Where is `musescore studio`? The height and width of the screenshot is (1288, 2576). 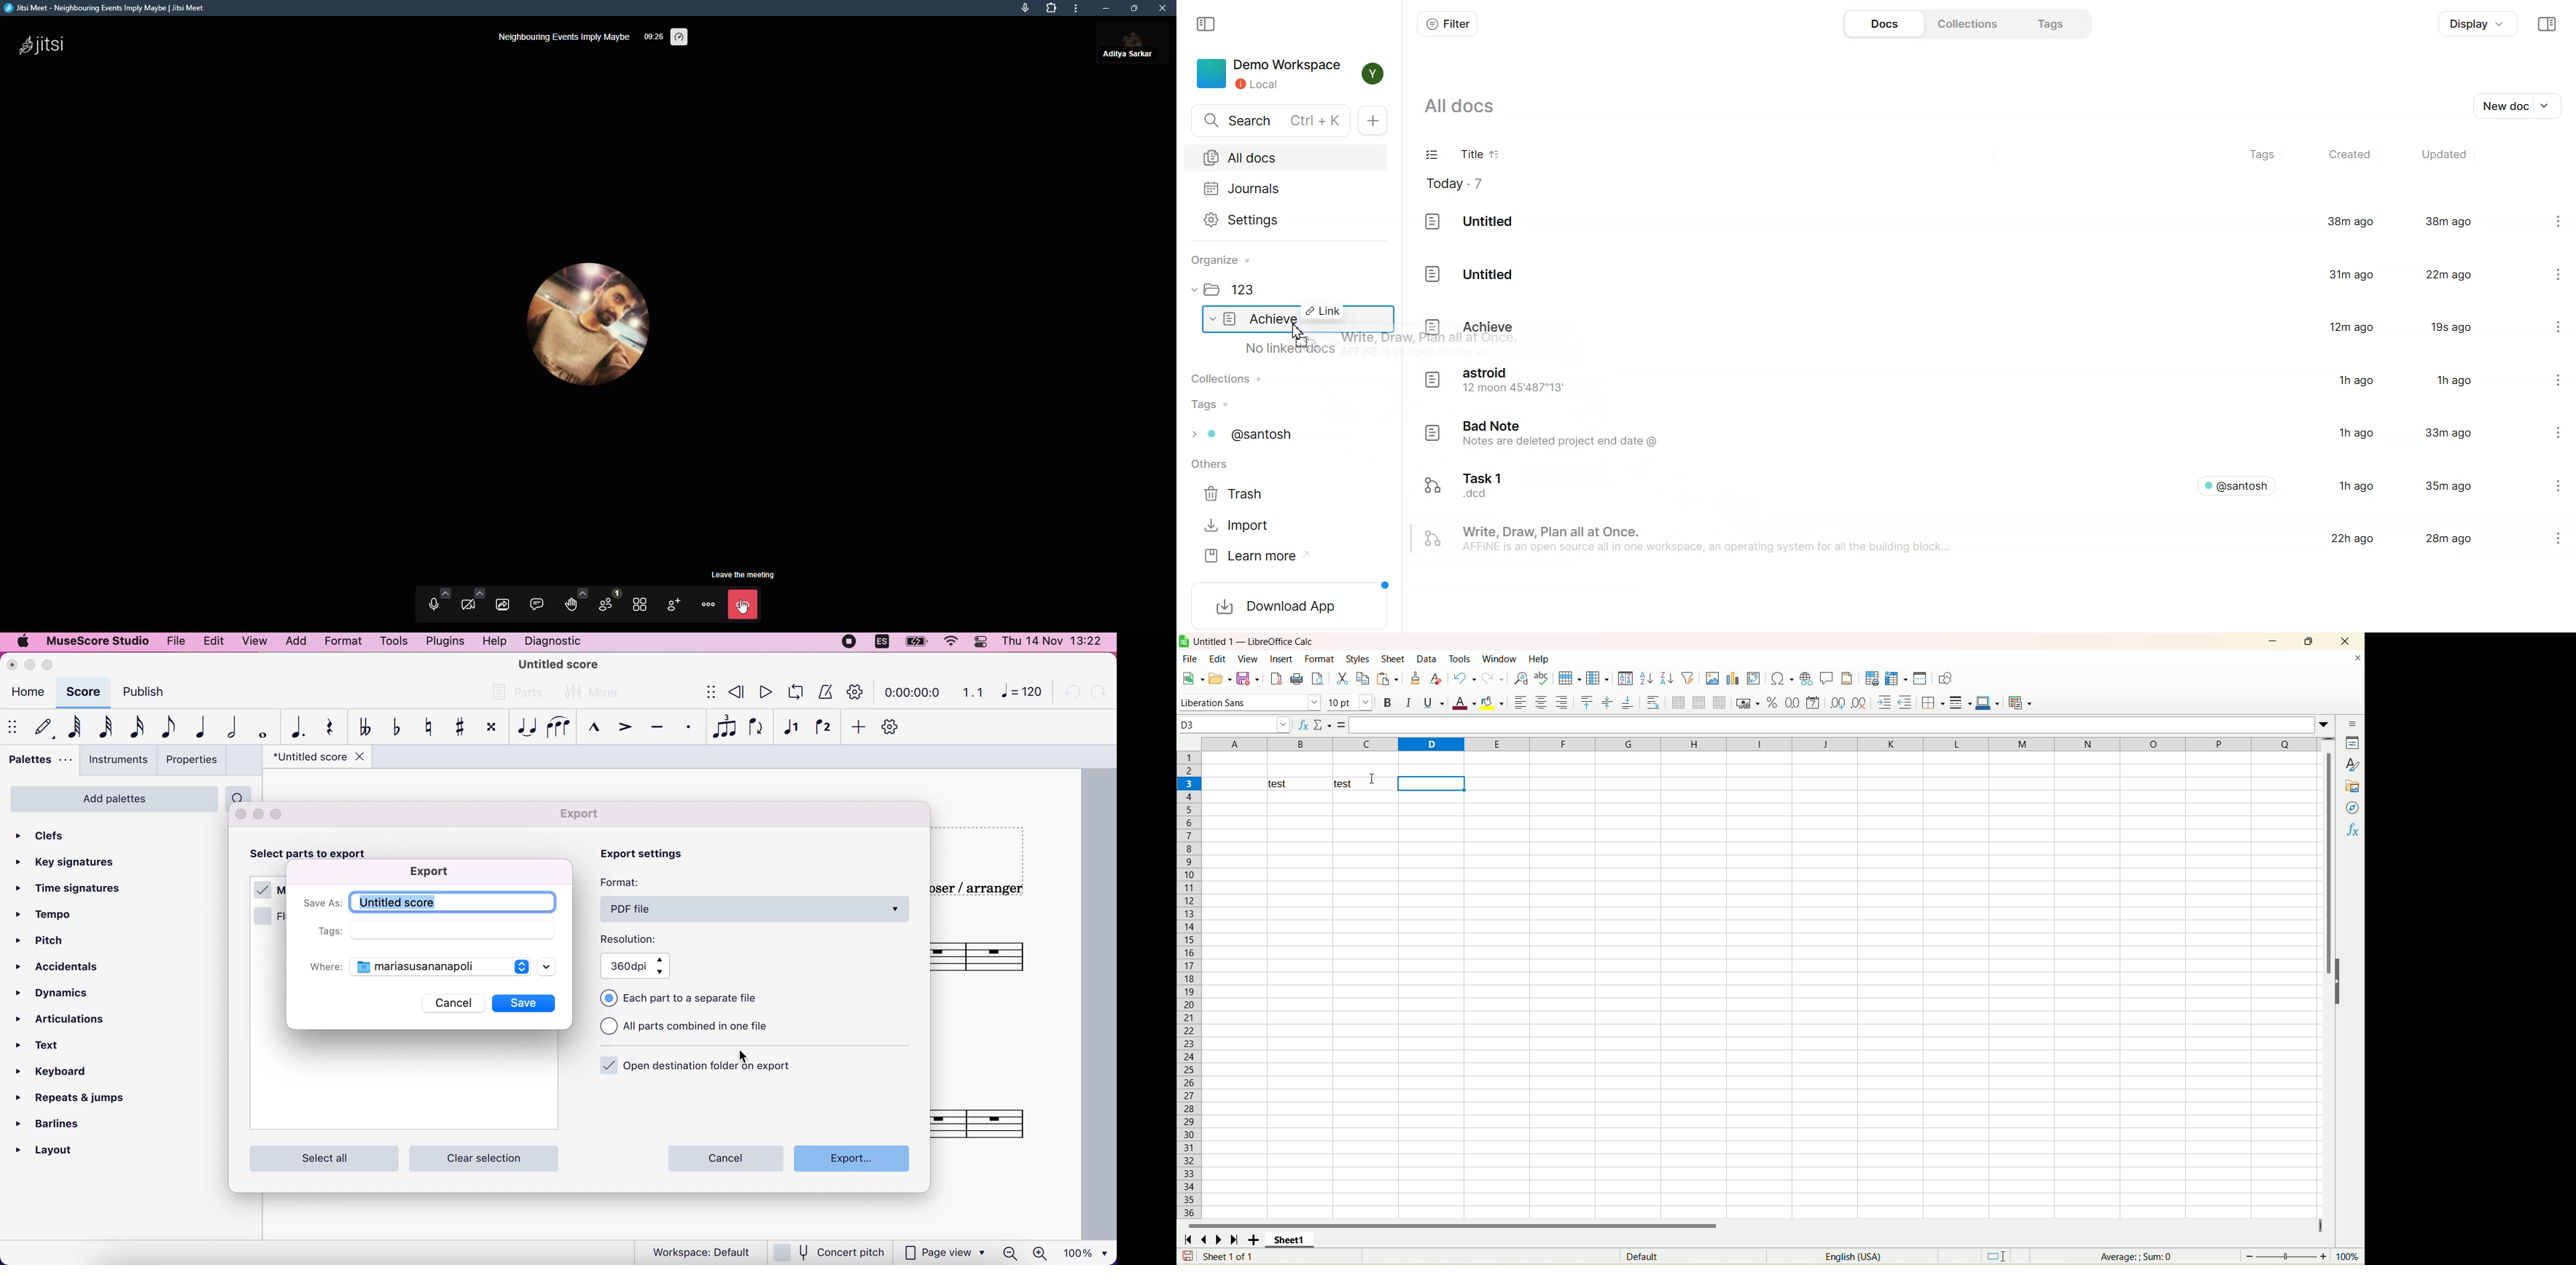 musescore studio is located at coordinates (99, 643).